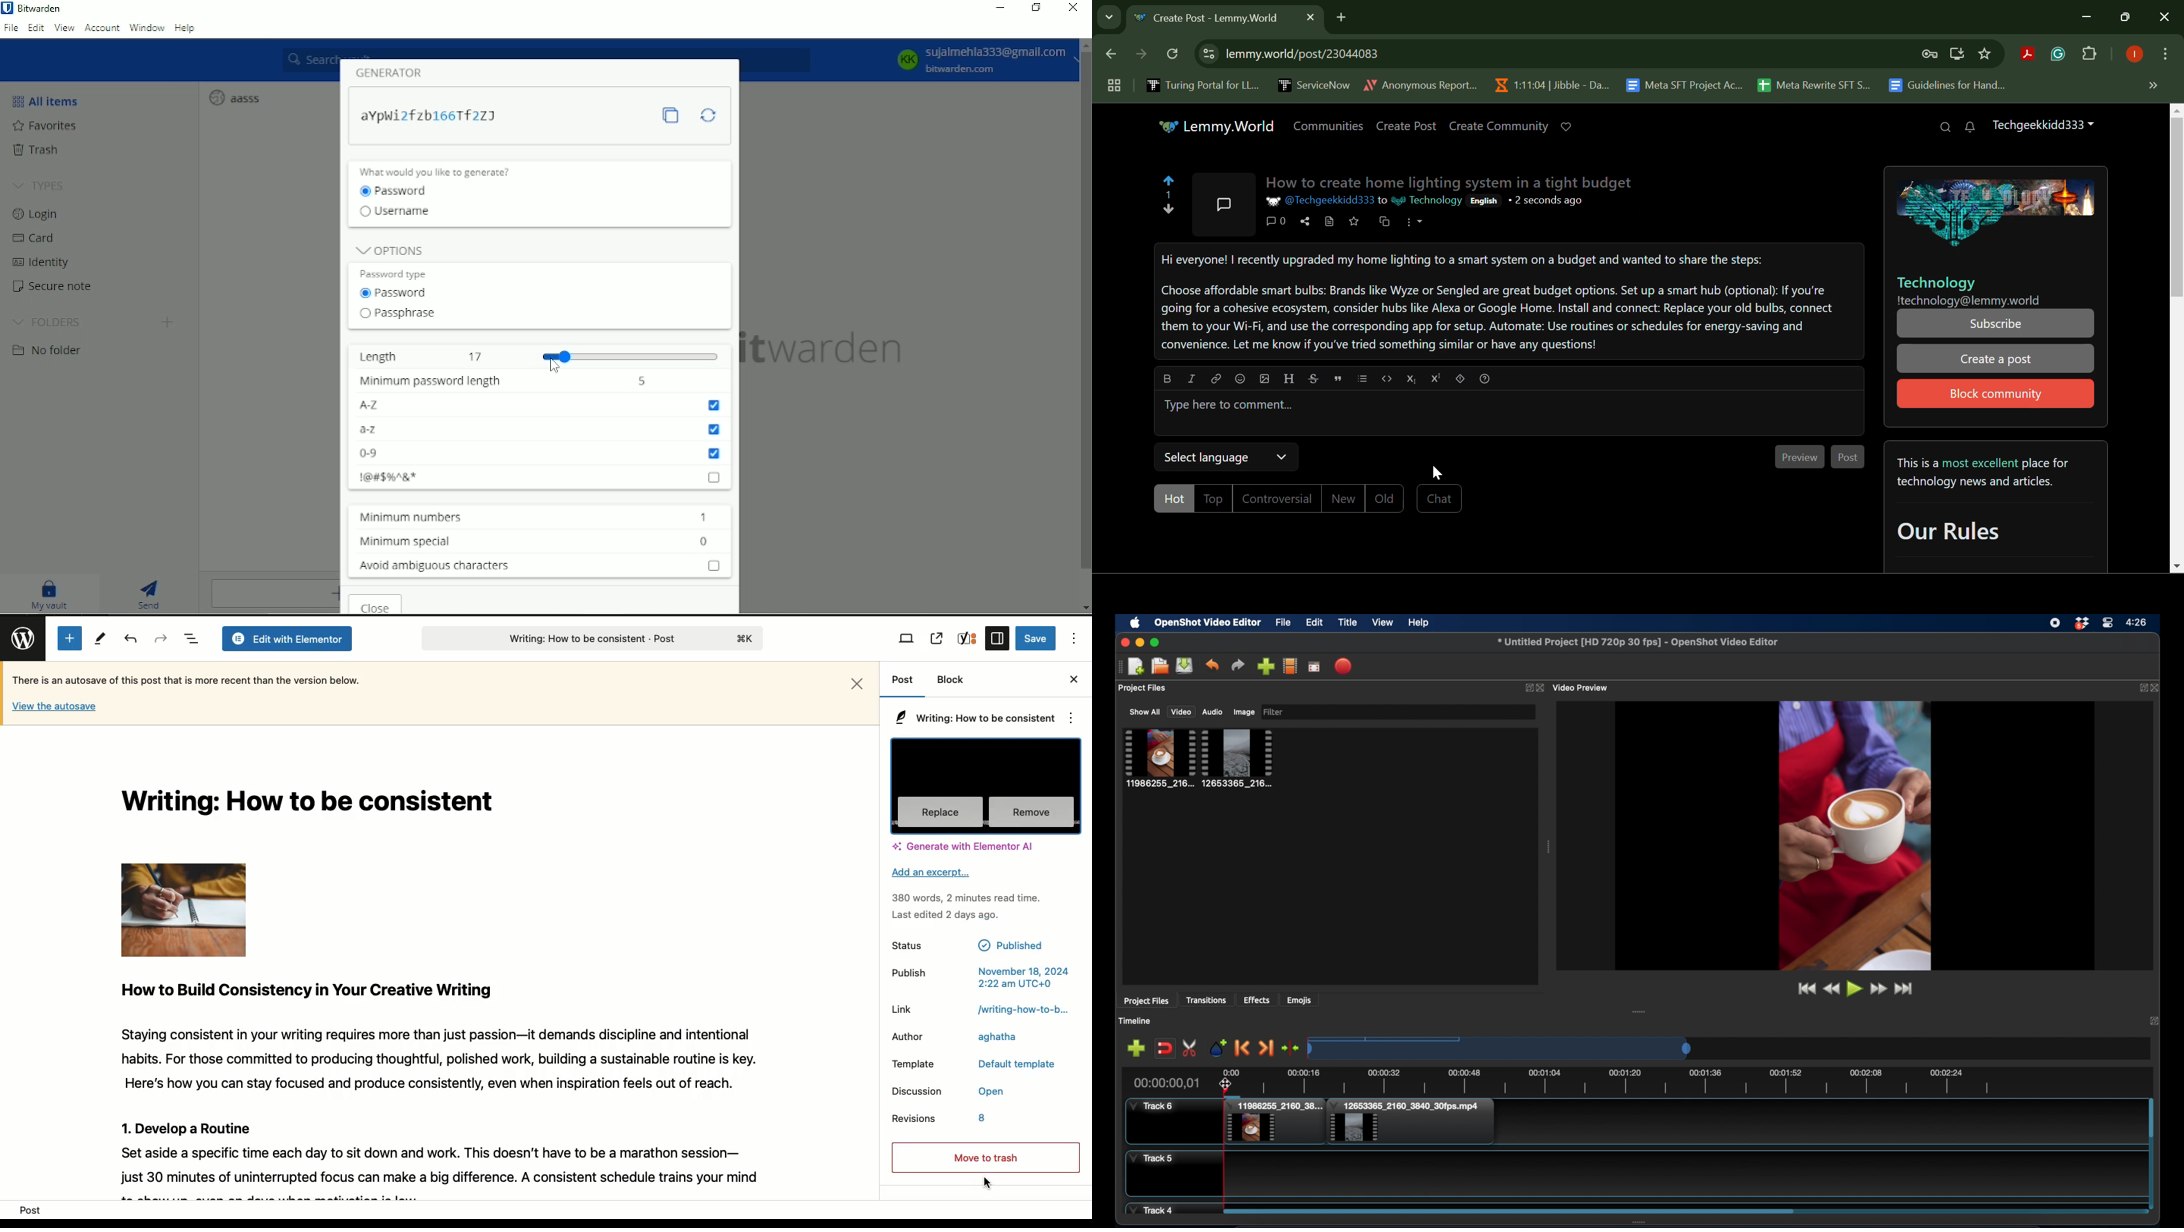 Image resolution: width=2184 pixels, height=1232 pixels. What do you see at coordinates (19, 638) in the screenshot?
I see `Wordpress logo` at bounding box center [19, 638].